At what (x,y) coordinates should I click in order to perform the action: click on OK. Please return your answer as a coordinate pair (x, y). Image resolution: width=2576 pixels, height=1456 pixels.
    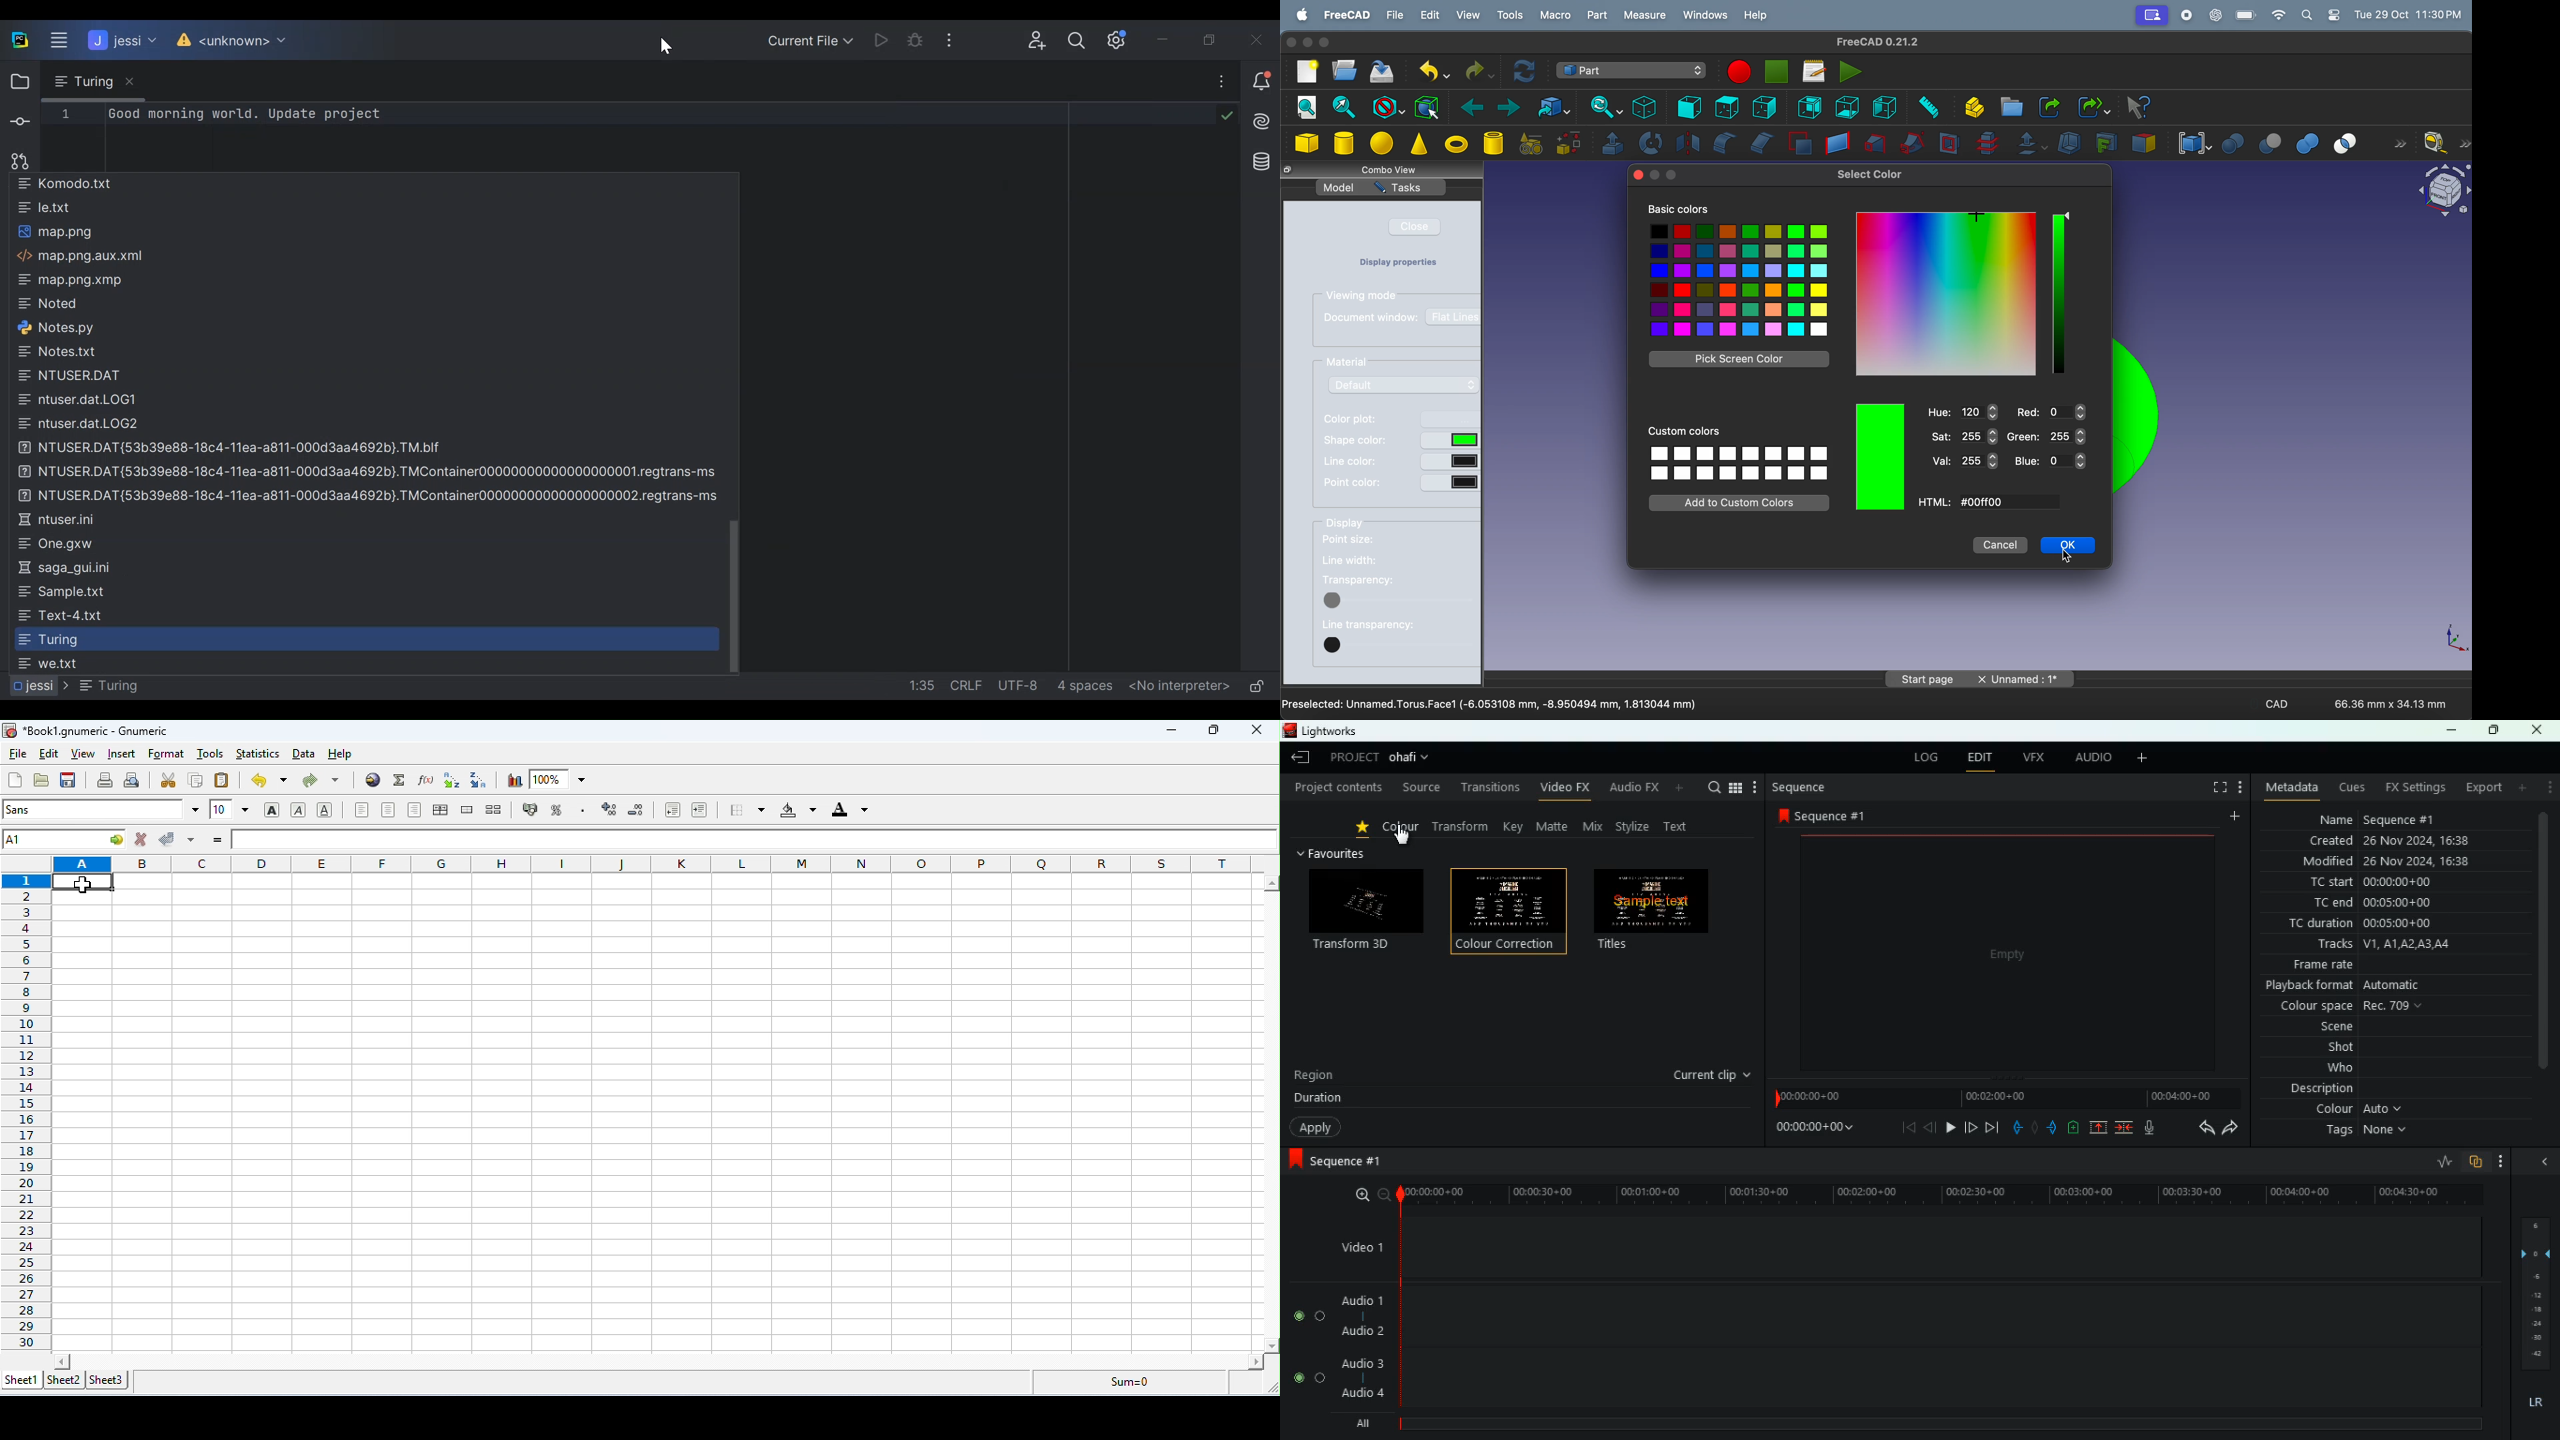
    Looking at the image, I should click on (2072, 546).